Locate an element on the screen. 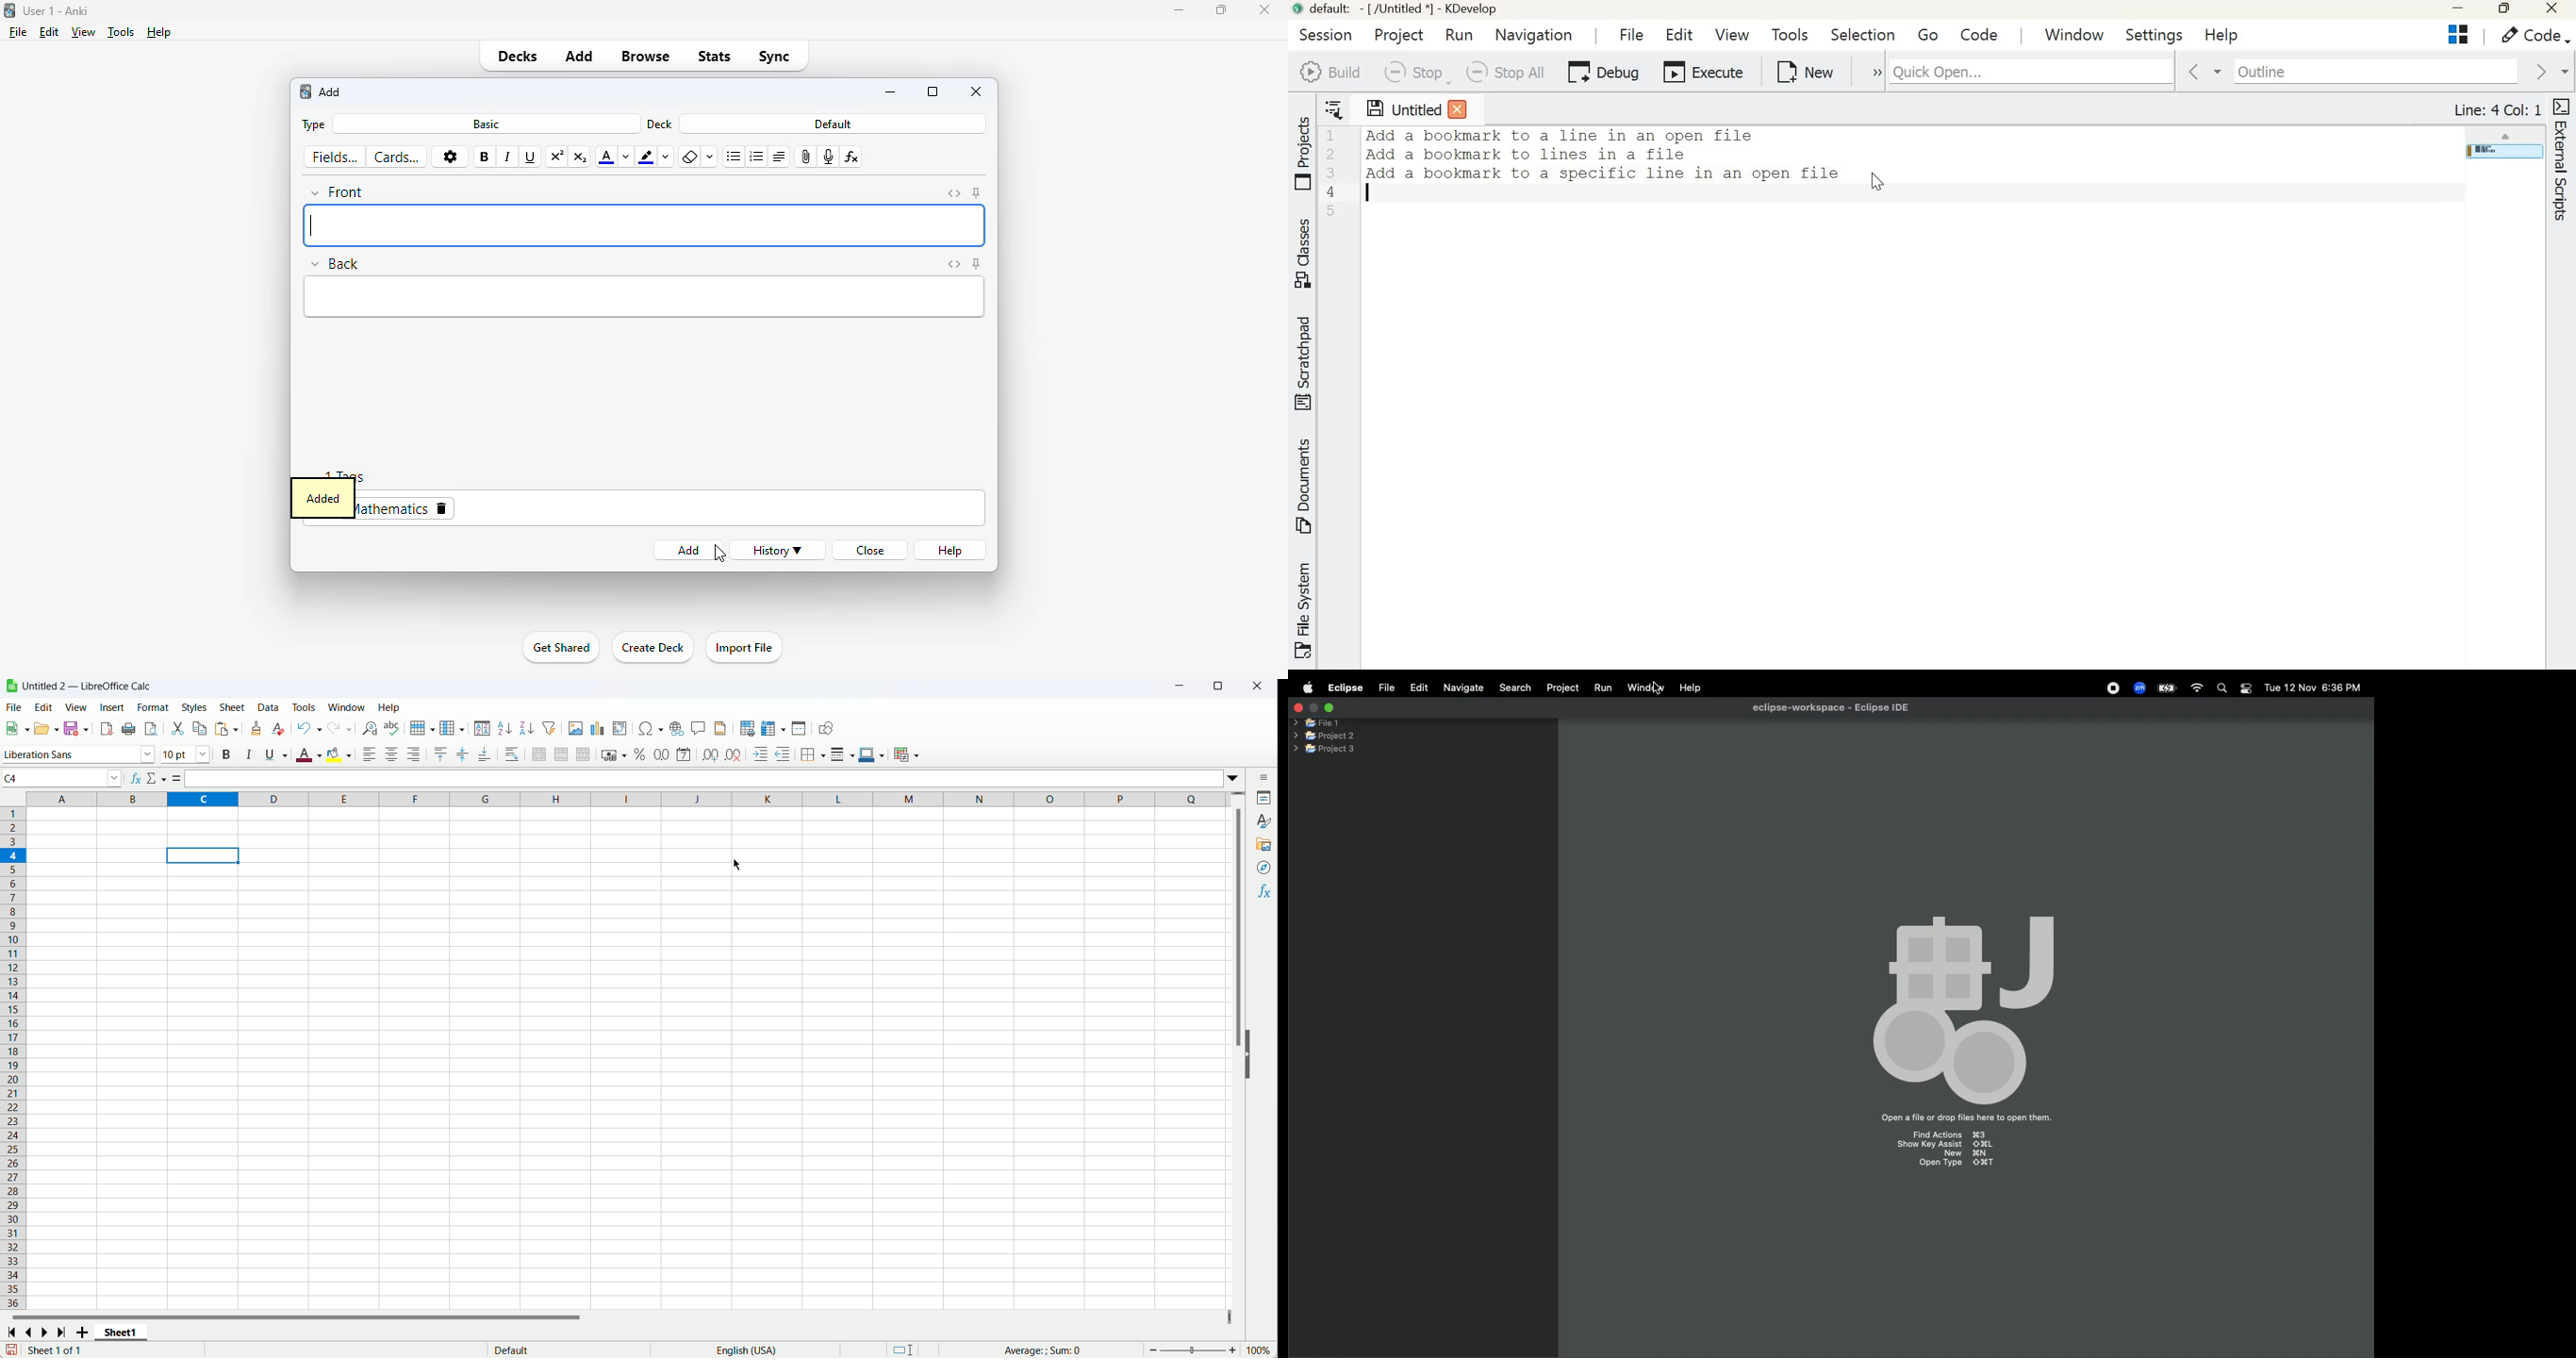 This screenshot has width=2576, height=1372. Add decimal is located at coordinates (711, 754).